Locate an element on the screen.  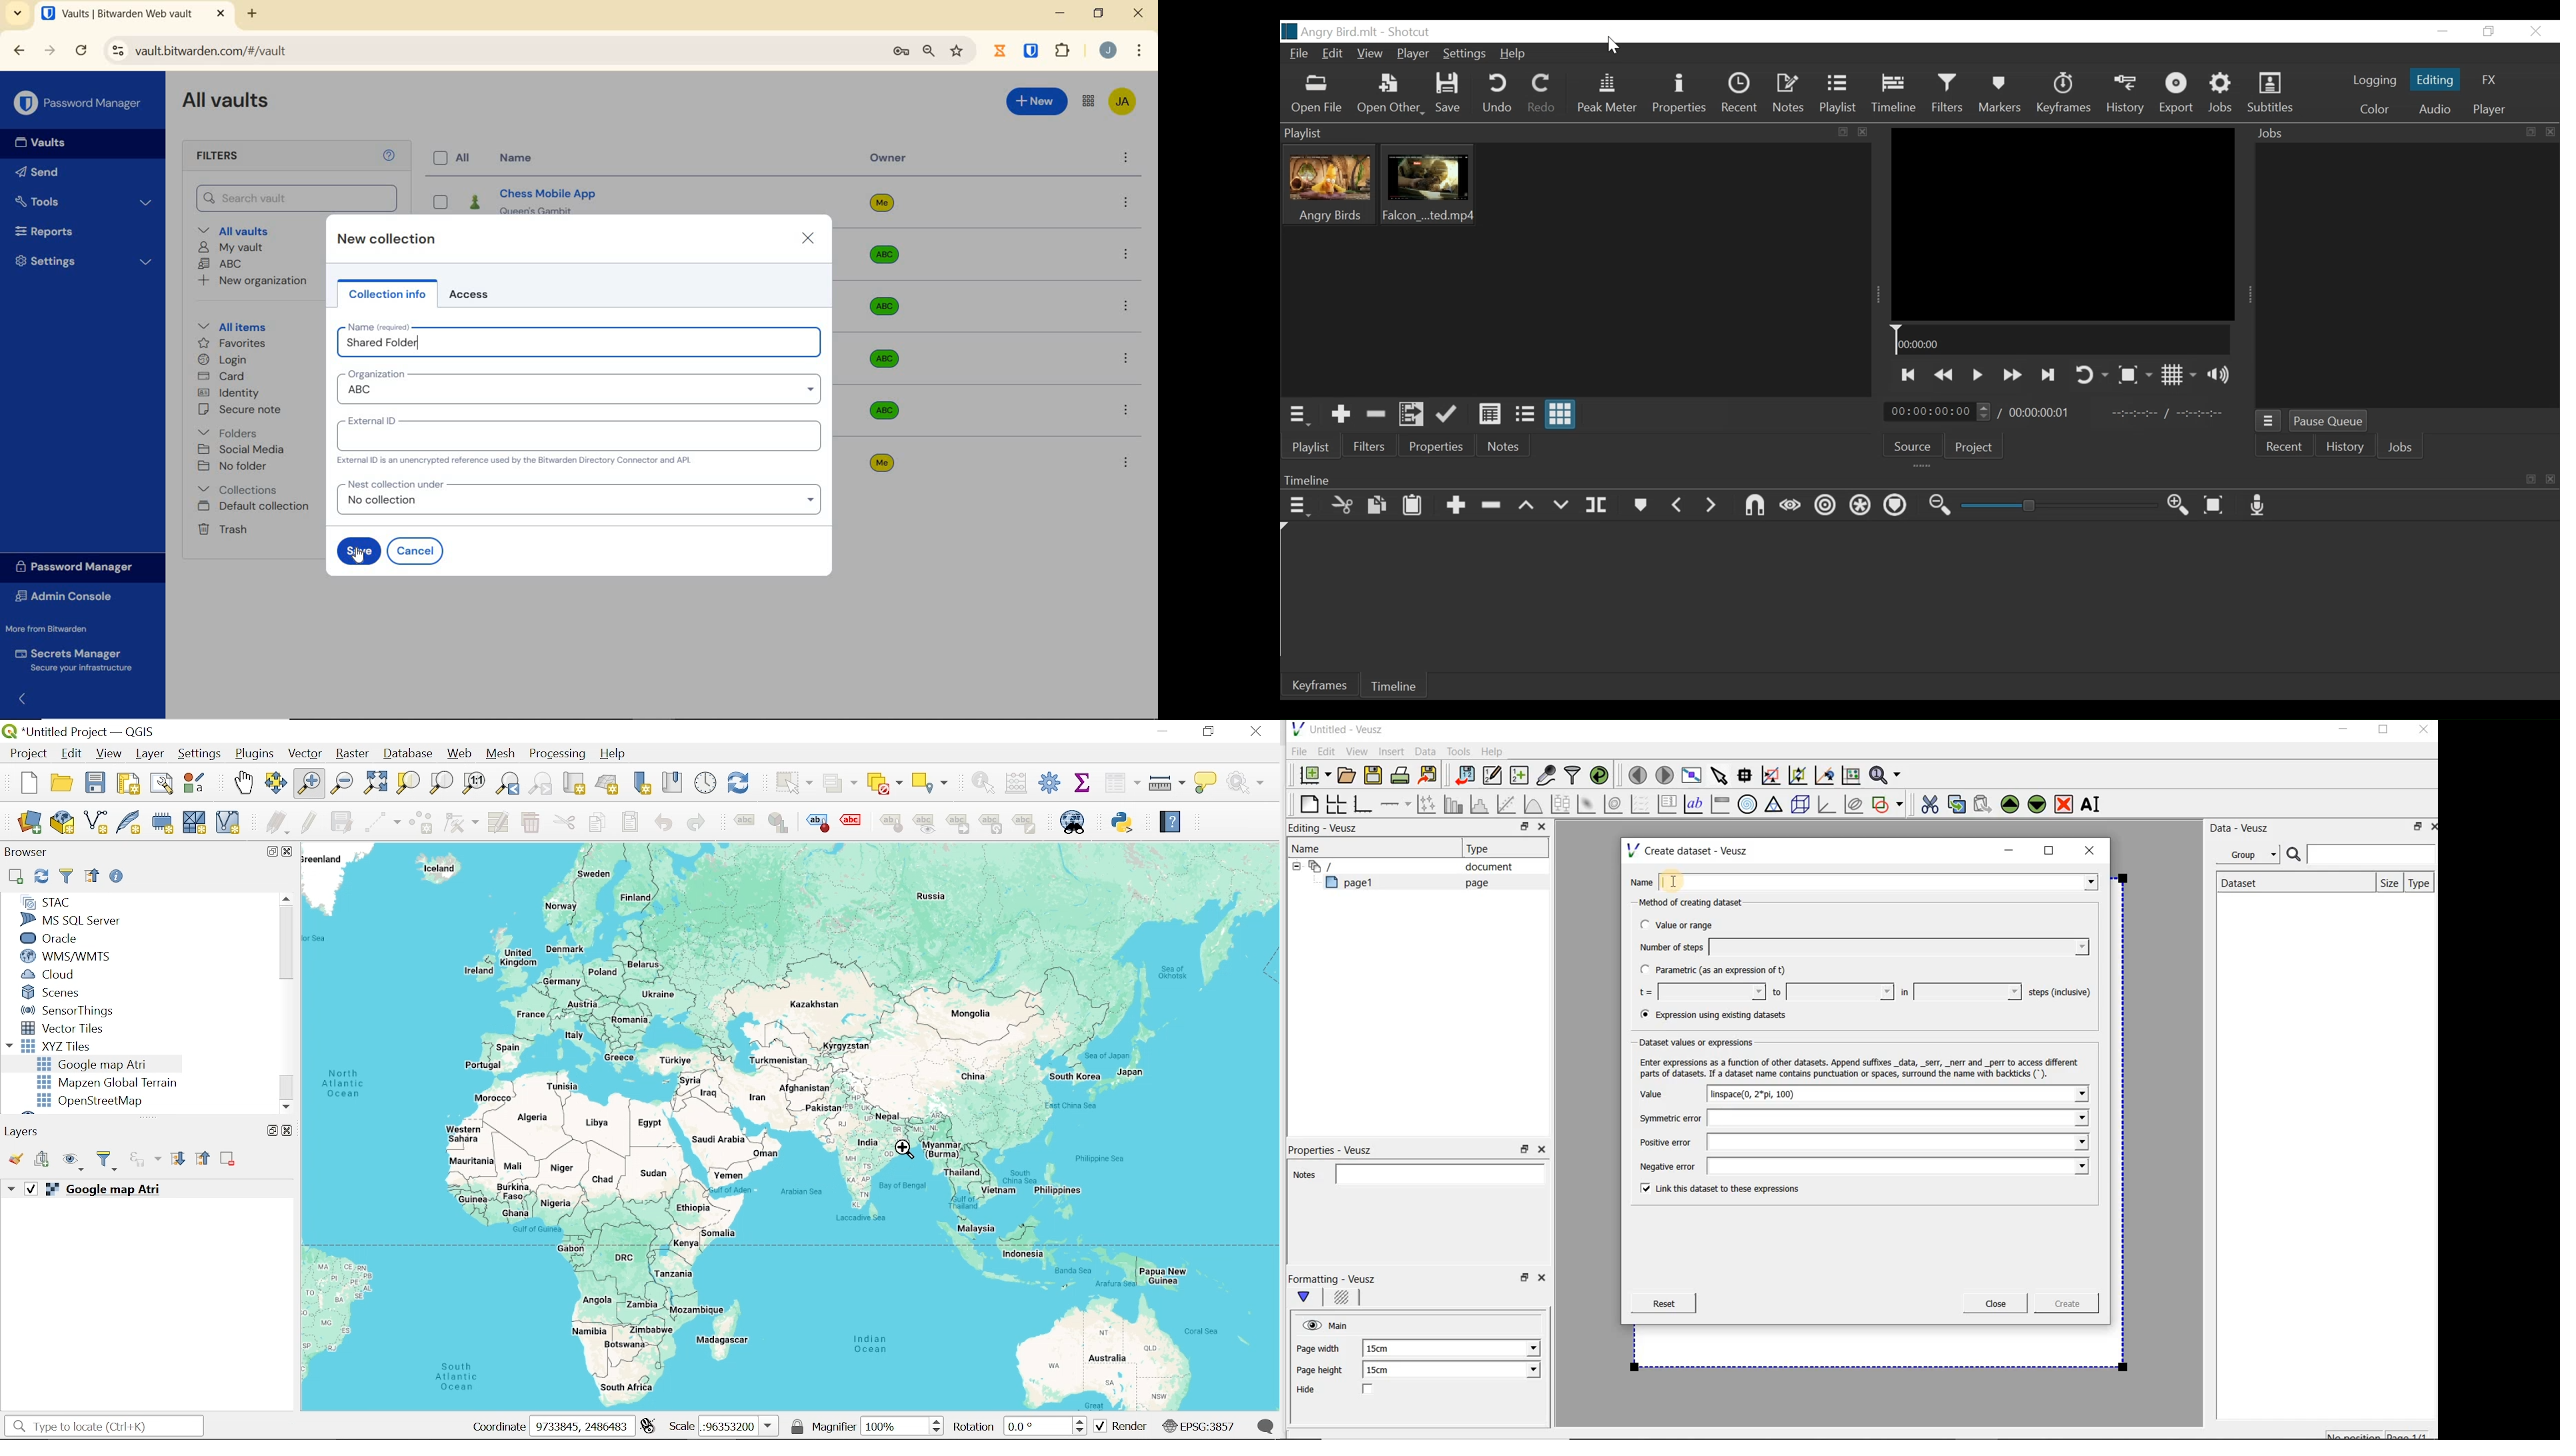
Toggle player looping is located at coordinates (2089, 376).